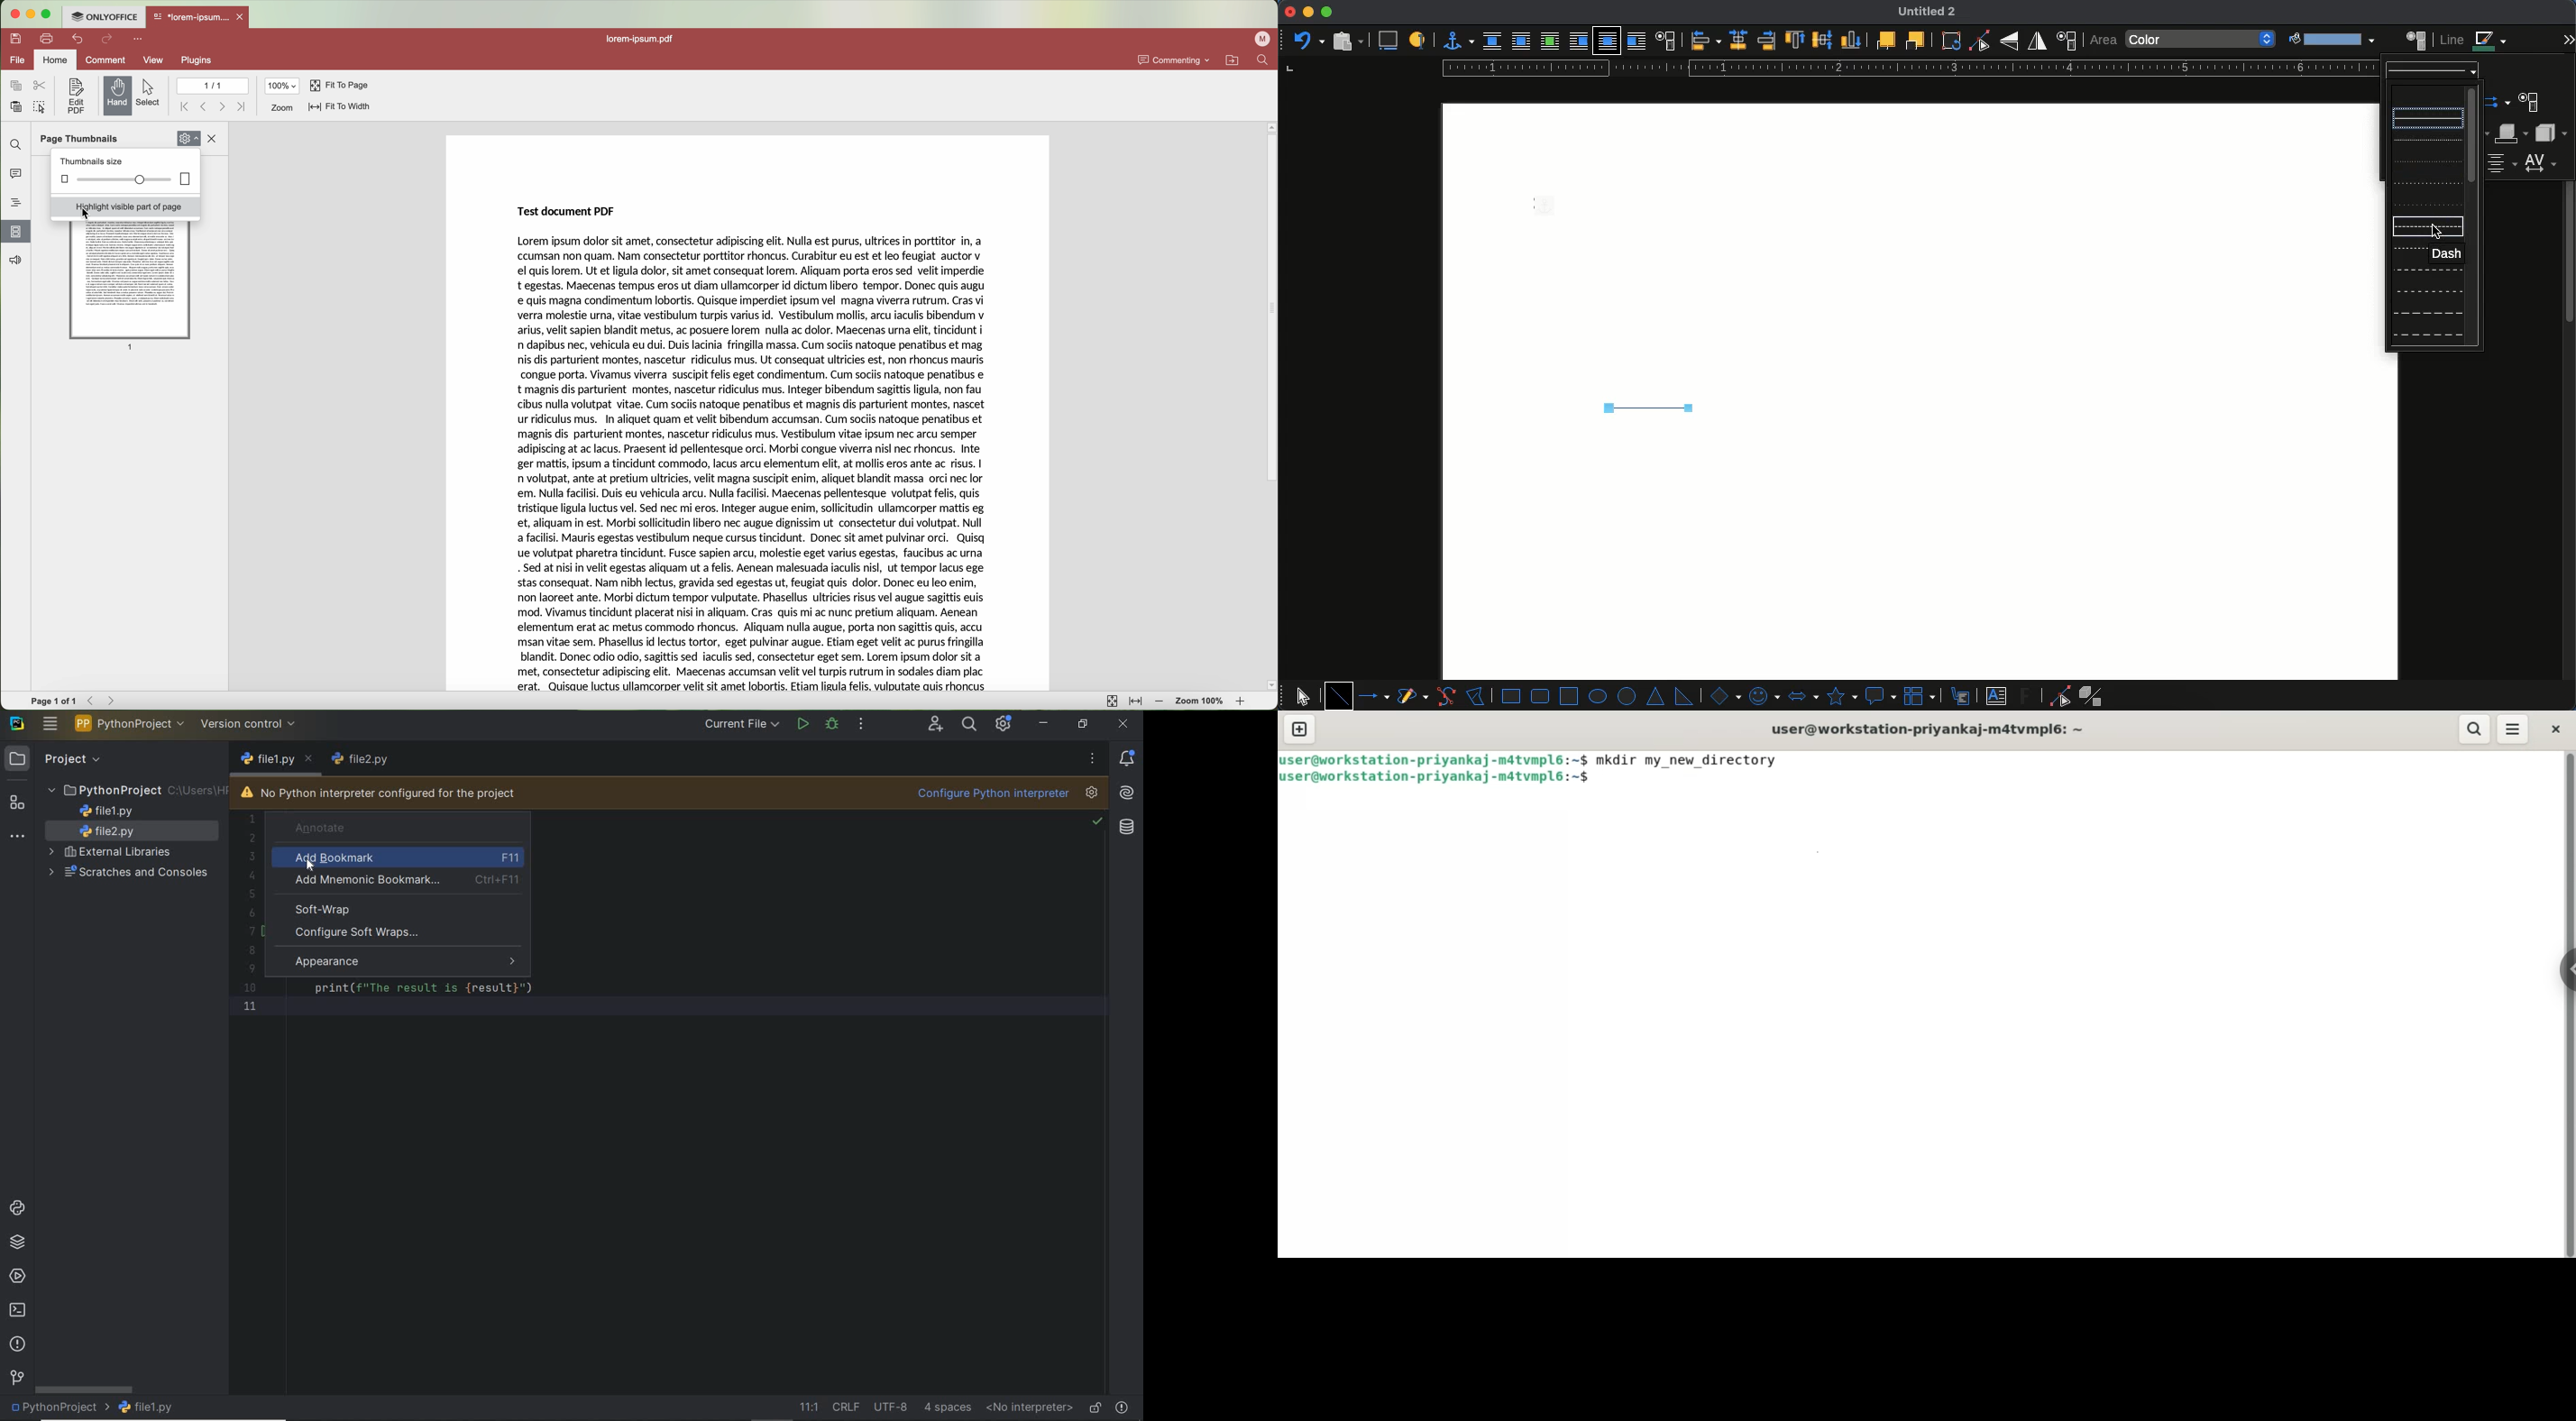  What do you see at coordinates (2057, 696) in the screenshot?
I see `point end mode` at bounding box center [2057, 696].